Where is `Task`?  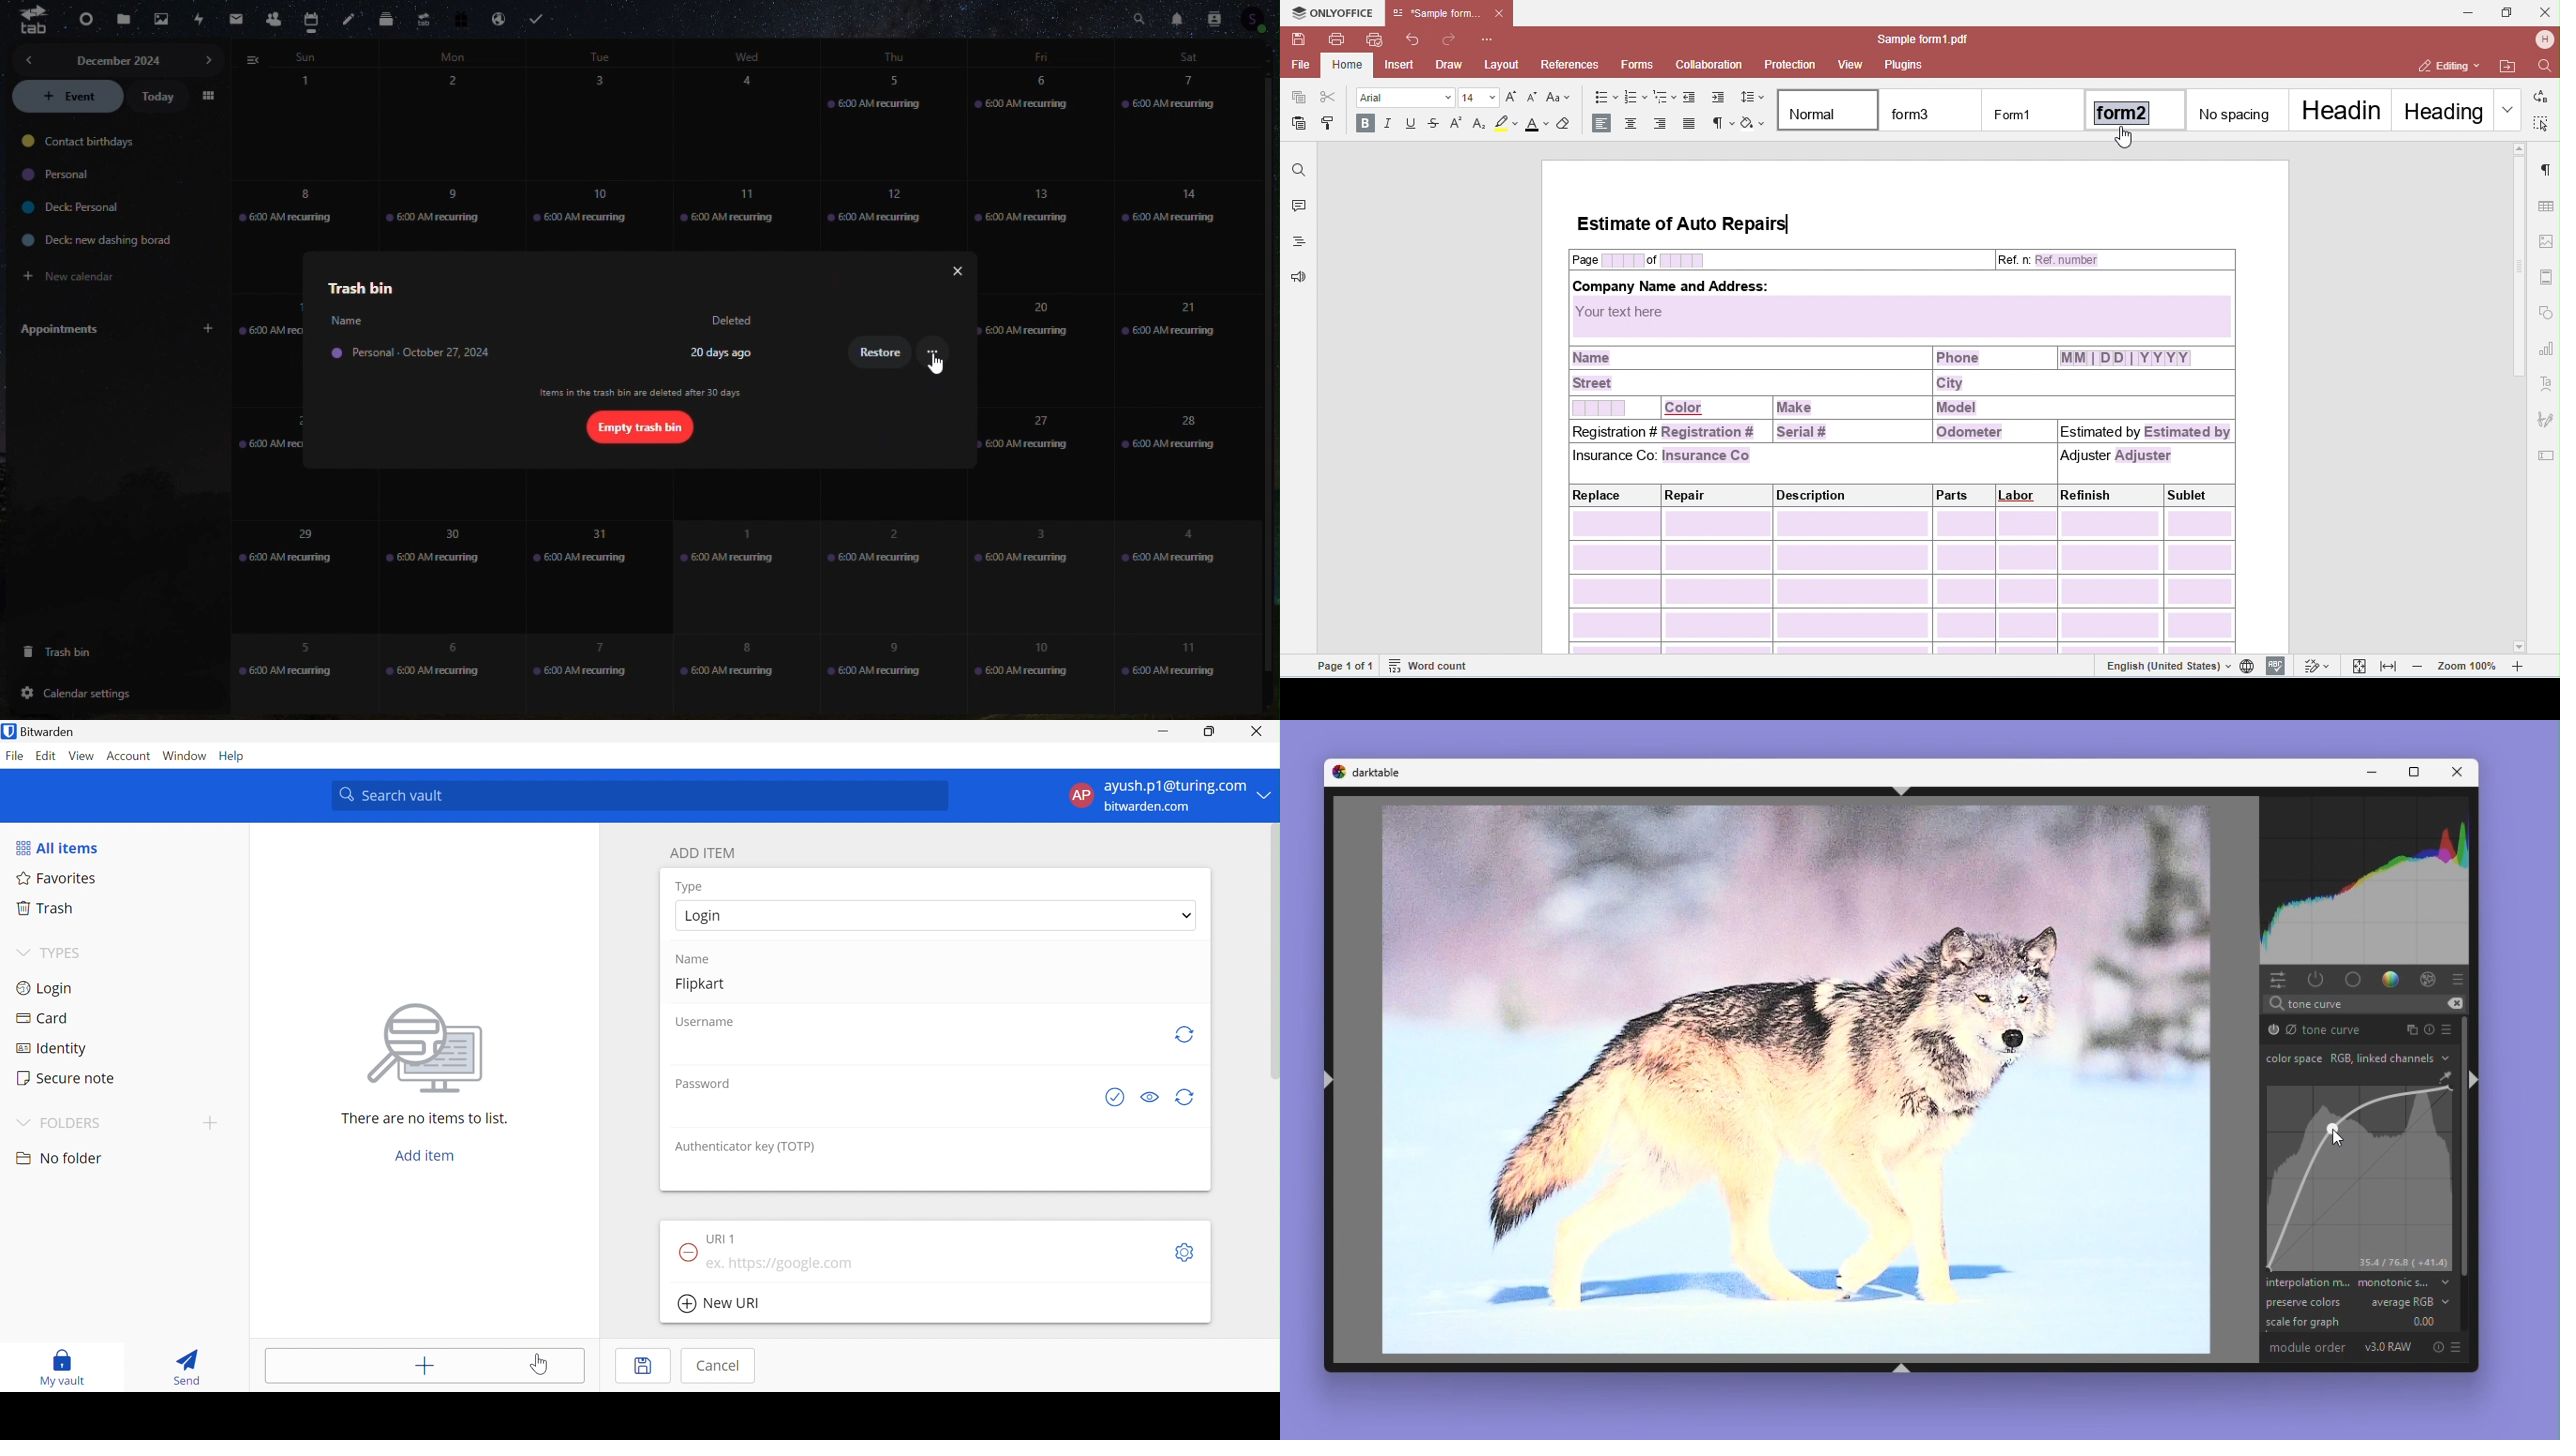 Task is located at coordinates (541, 16).